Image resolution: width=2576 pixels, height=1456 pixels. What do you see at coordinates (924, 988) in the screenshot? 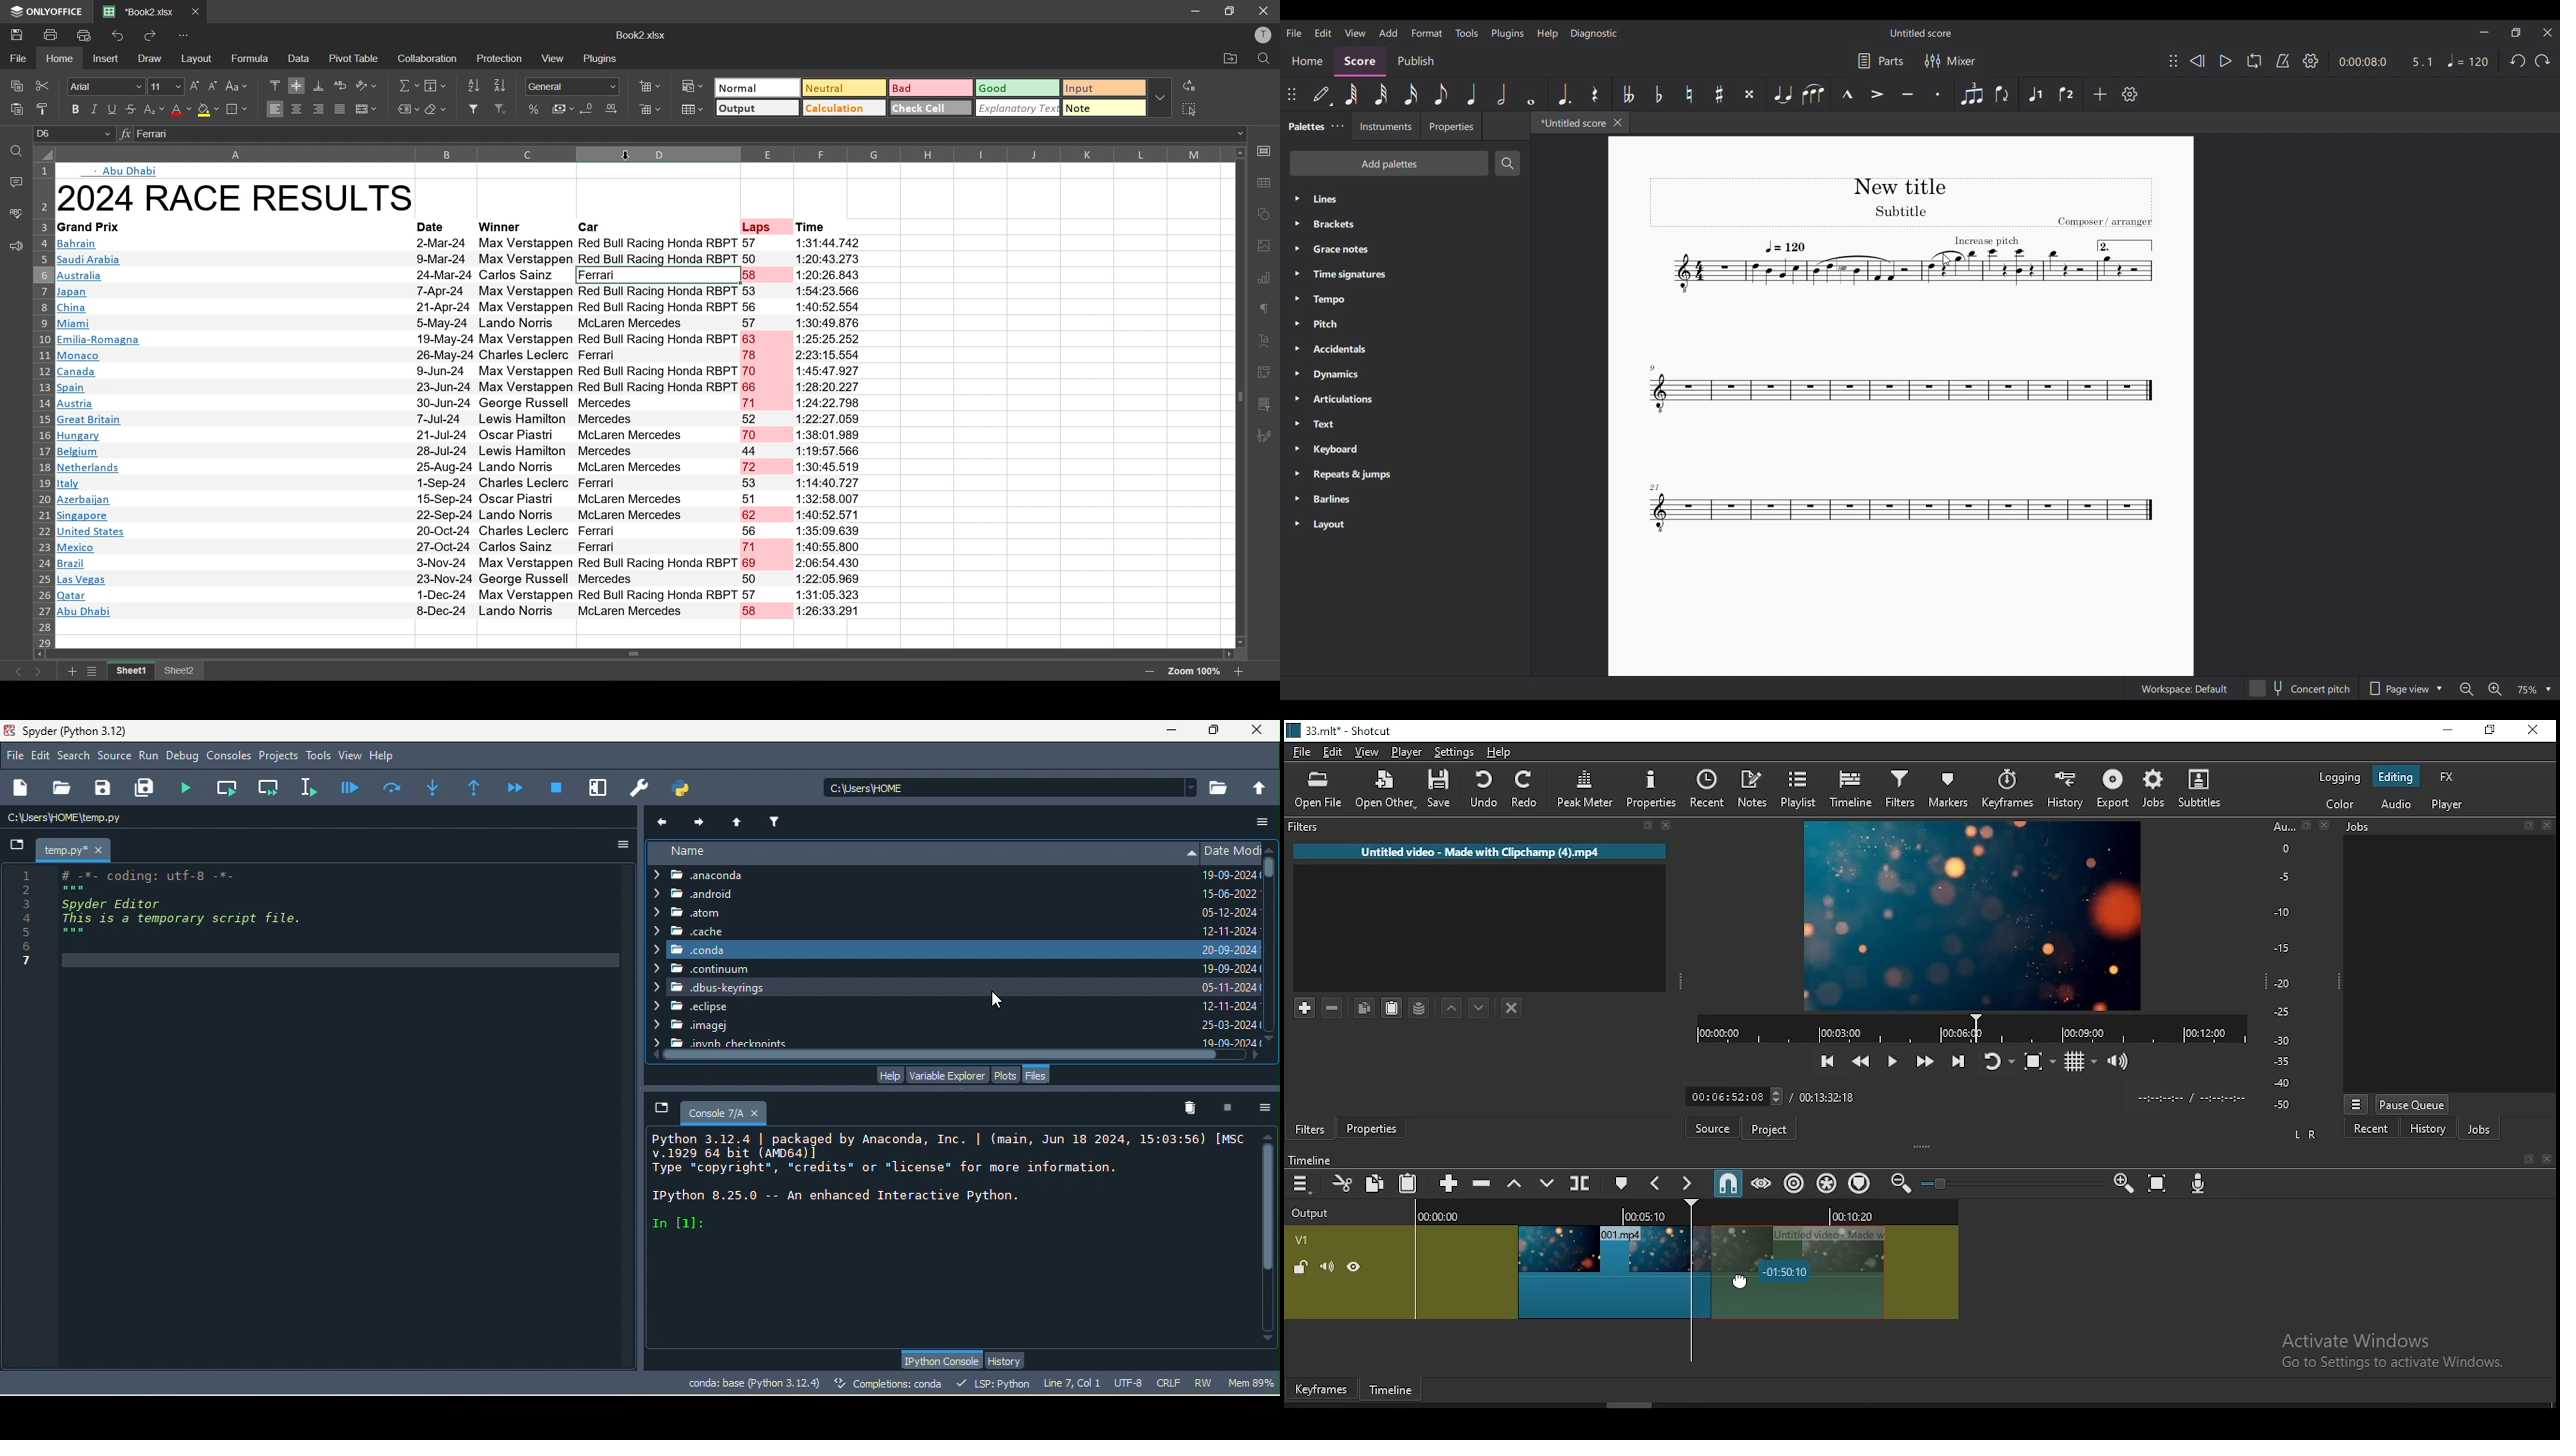
I see `dbus keyrings` at bounding box center [924, 988].